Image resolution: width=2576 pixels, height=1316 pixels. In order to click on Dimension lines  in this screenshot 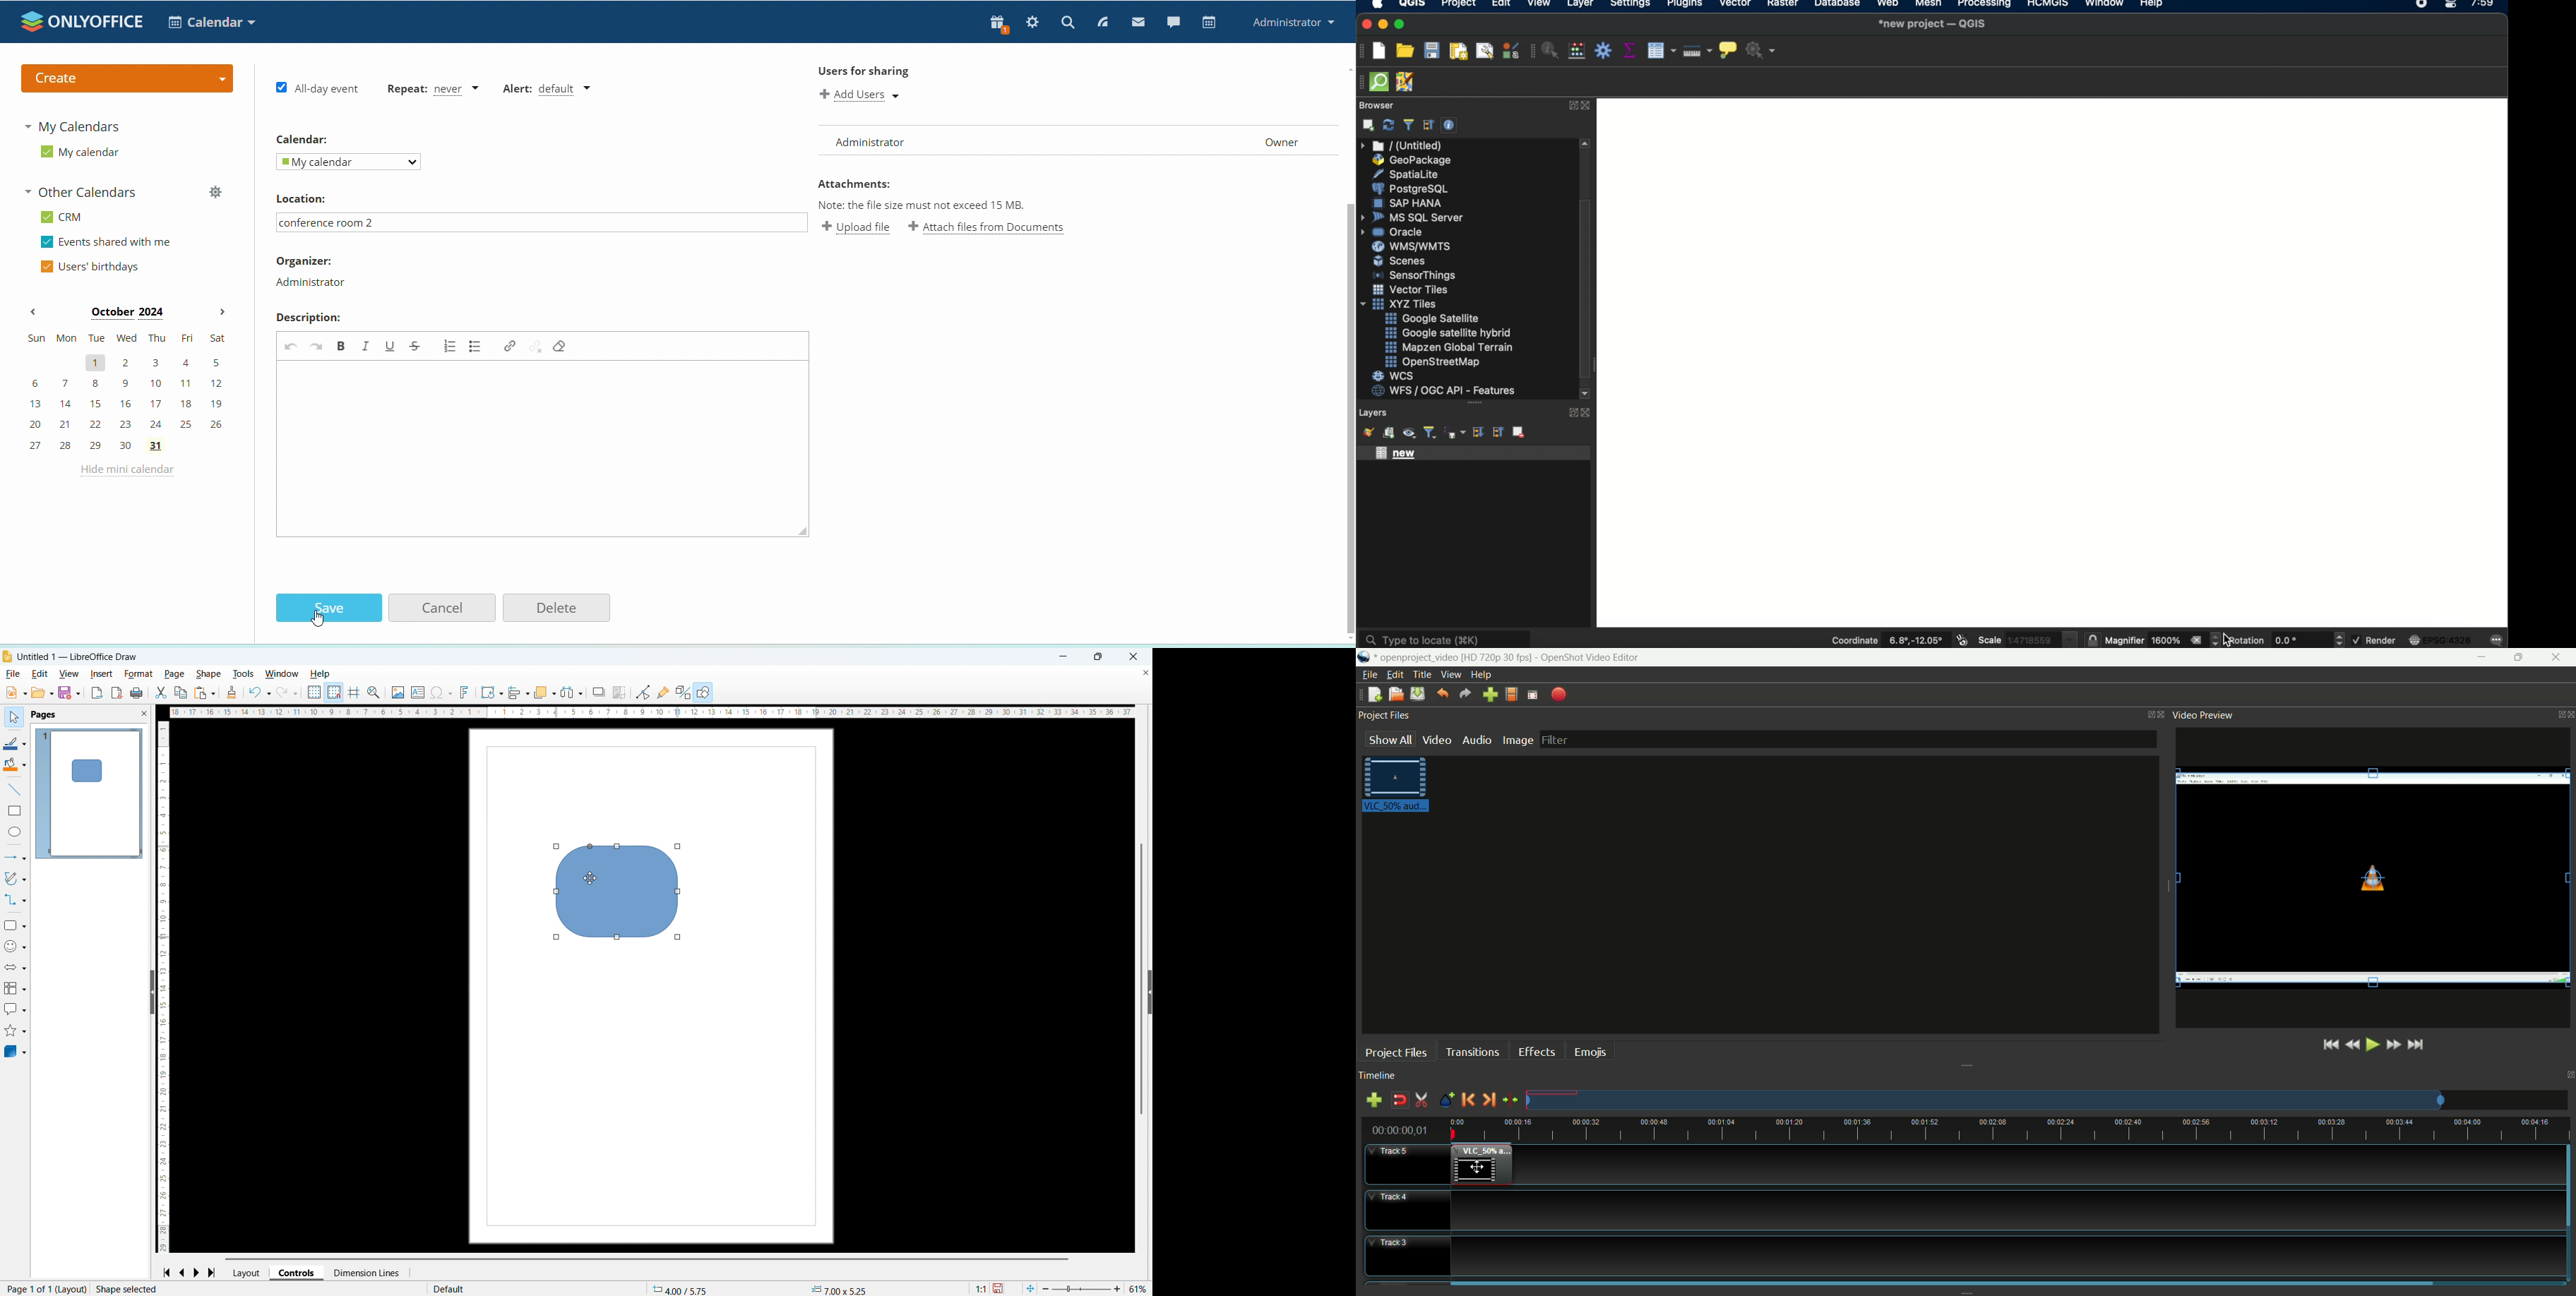, I will do `click(366, 1273)`.